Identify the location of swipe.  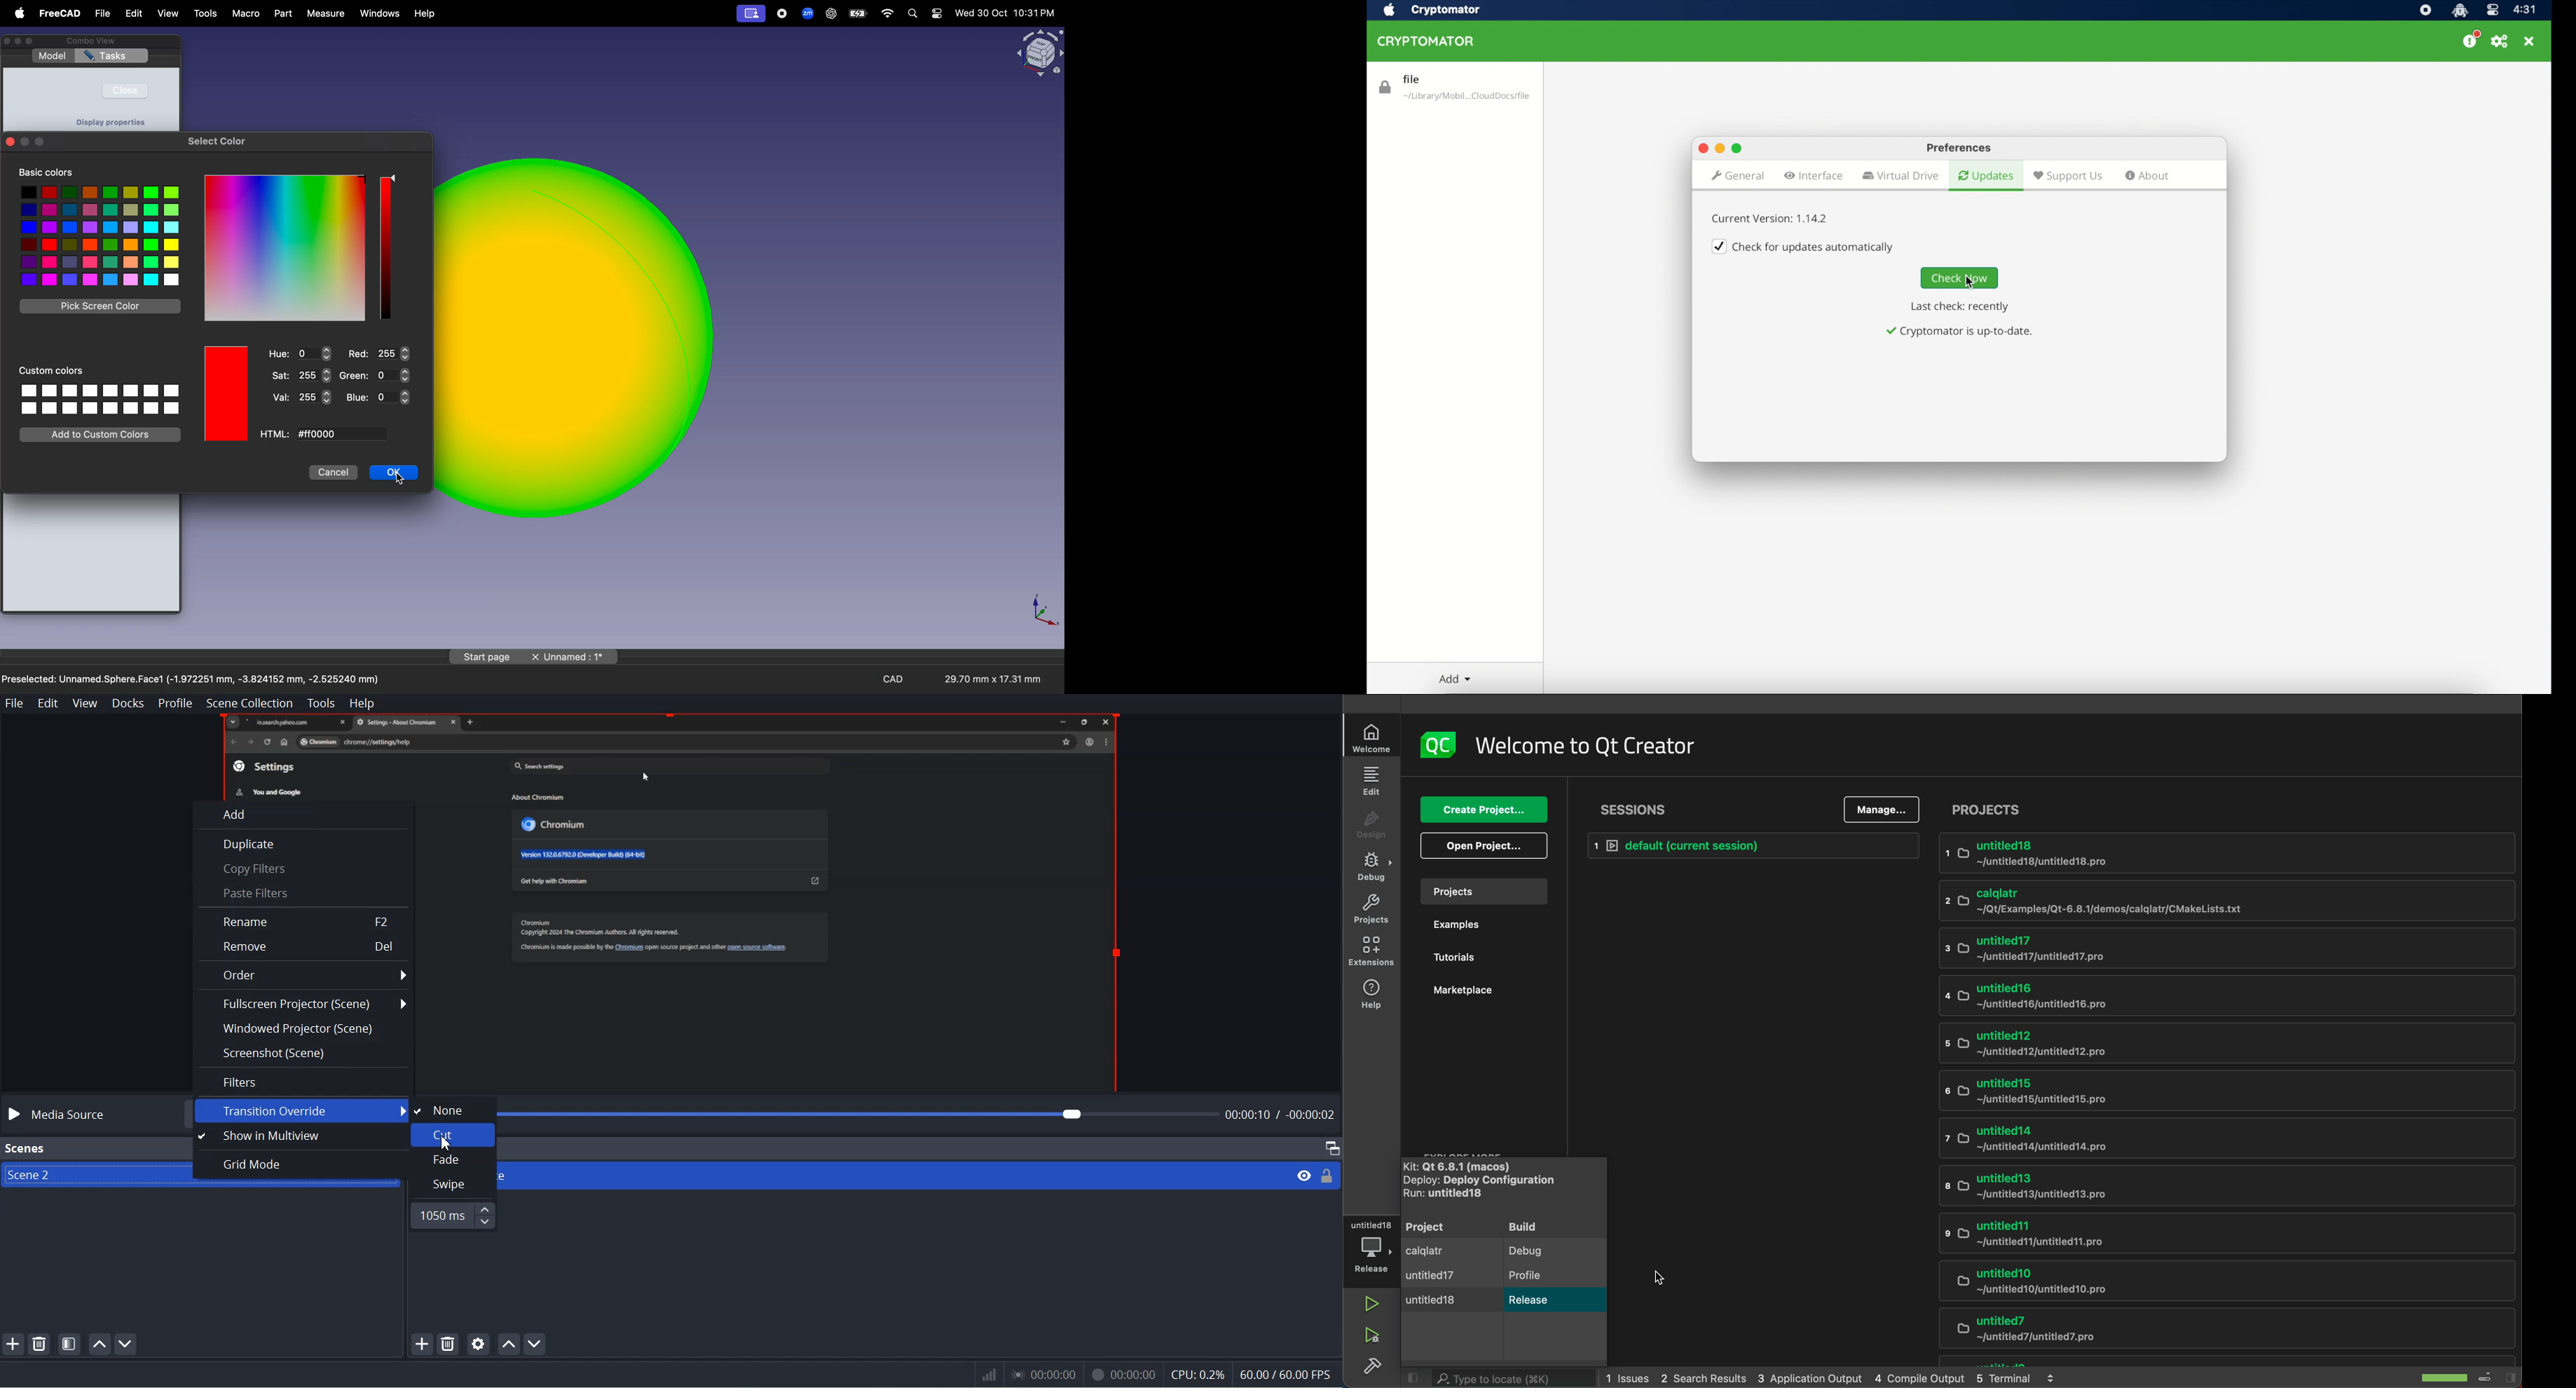
(453, 1184).